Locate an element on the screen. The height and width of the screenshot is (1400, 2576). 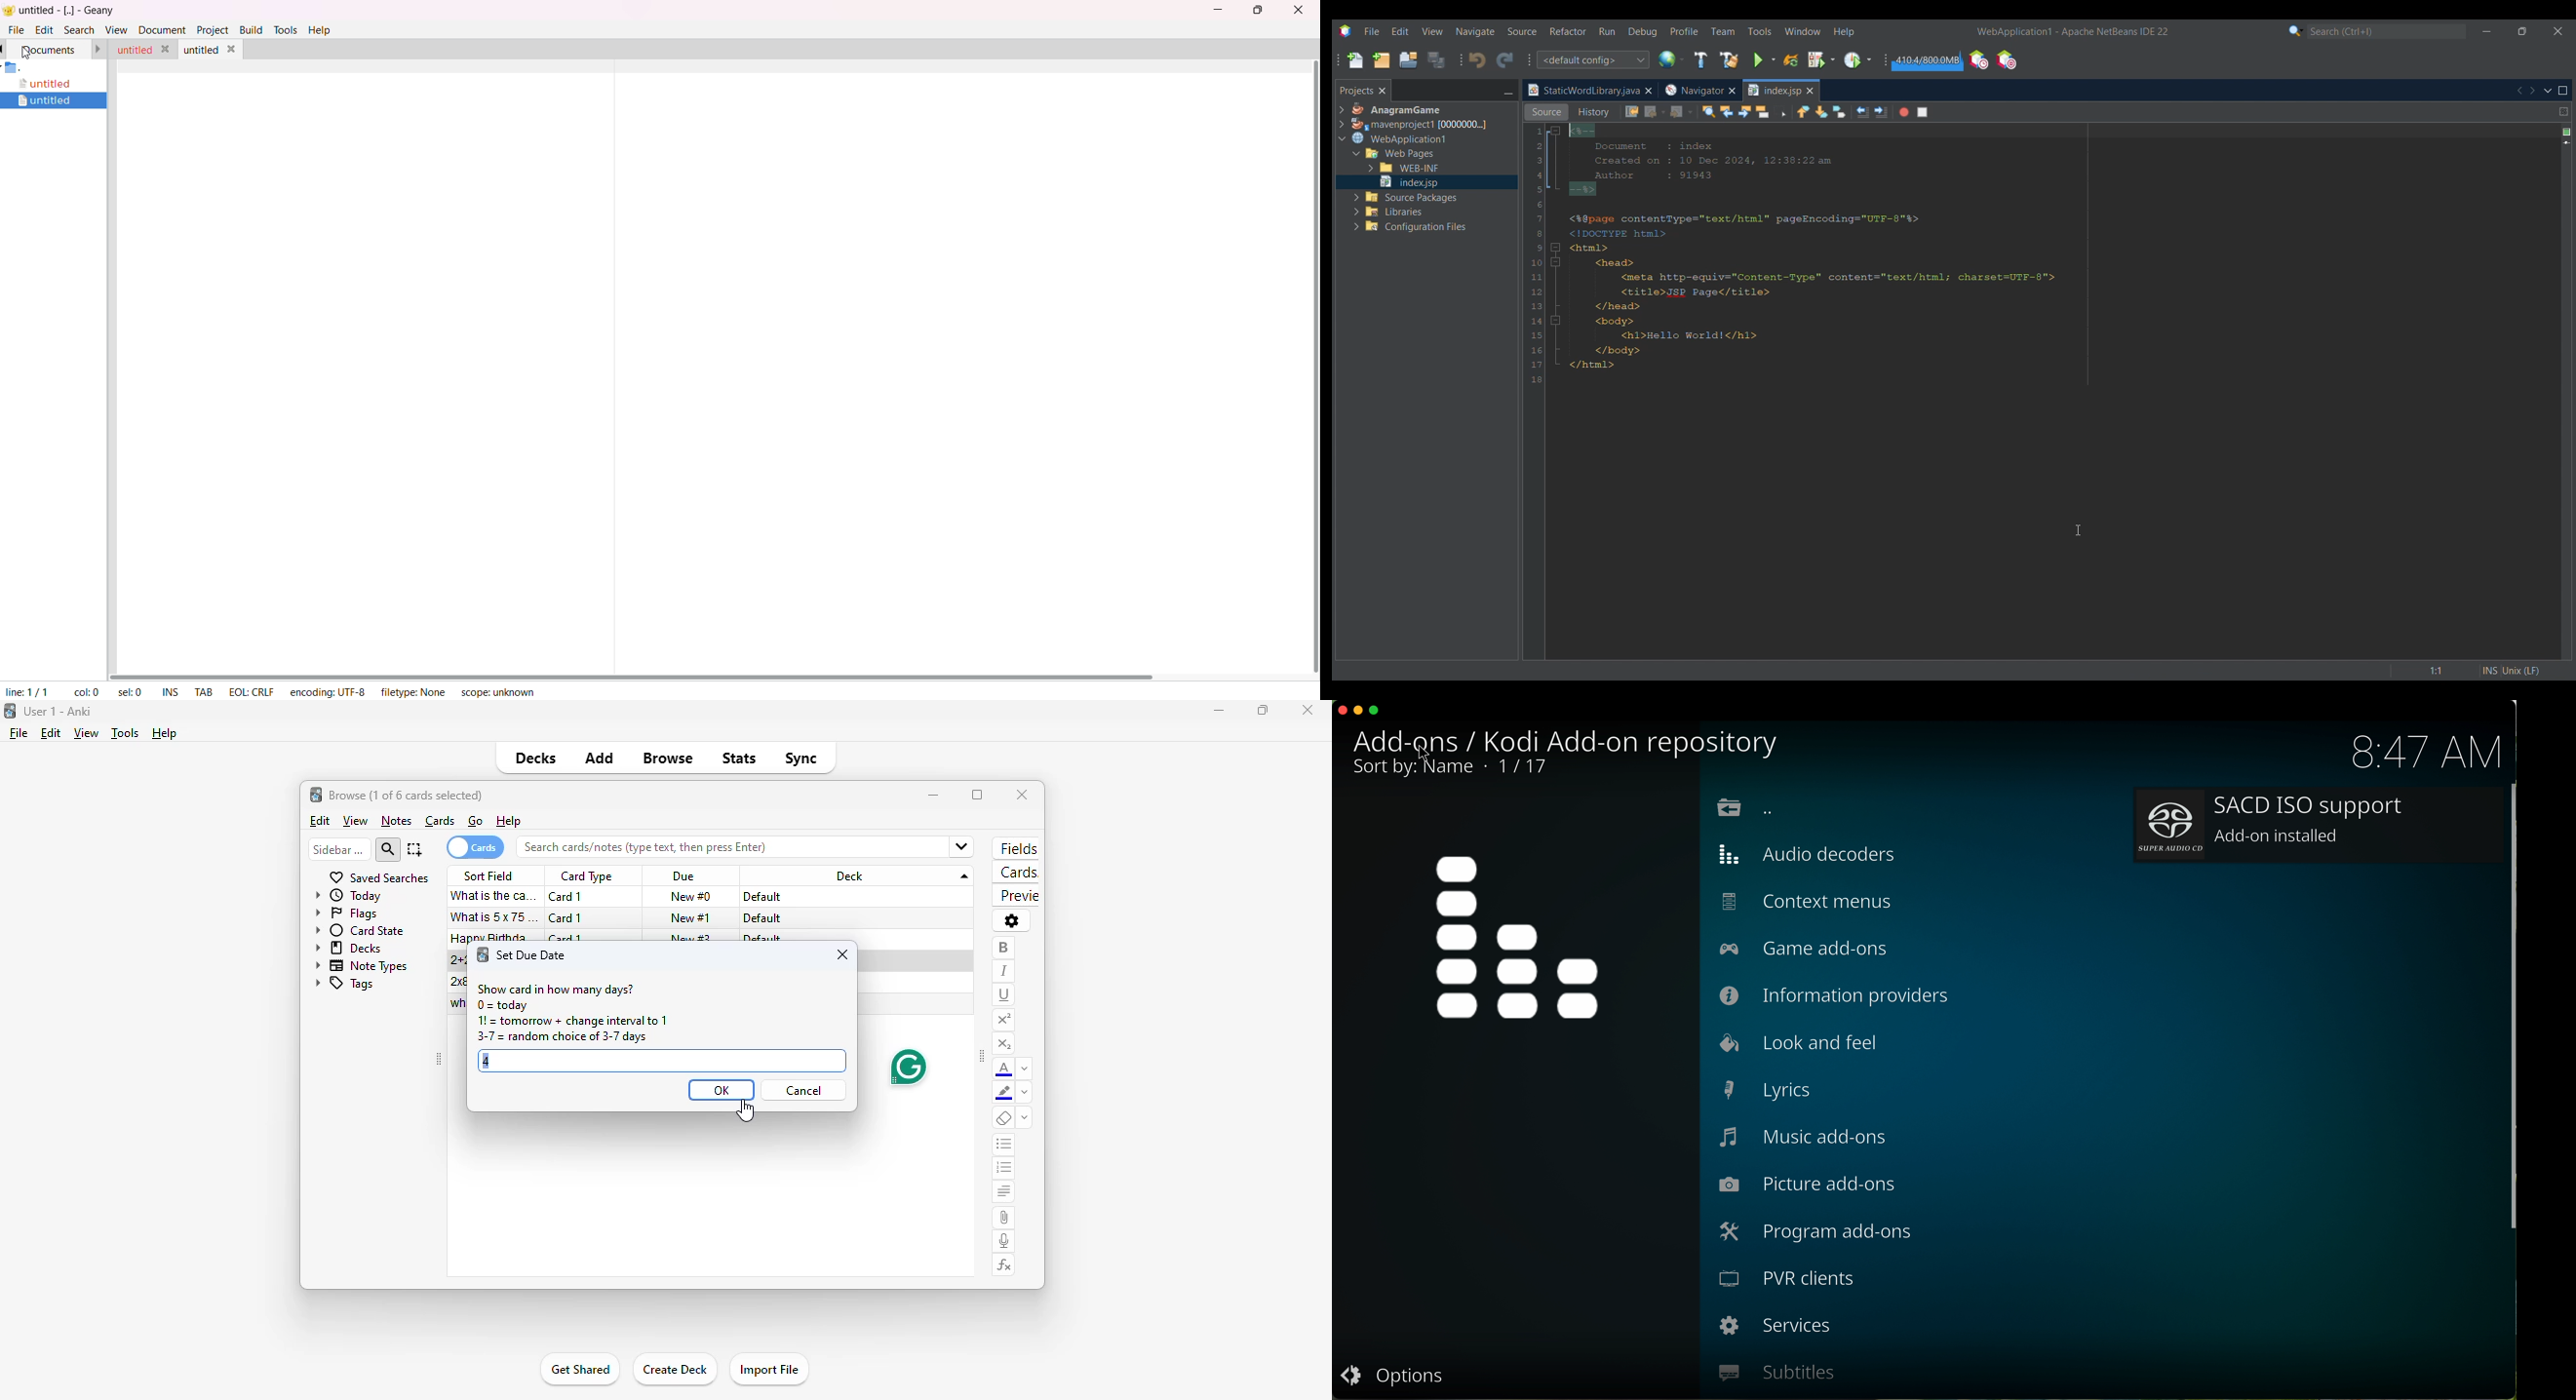
help is located at coordinates (164, 733).